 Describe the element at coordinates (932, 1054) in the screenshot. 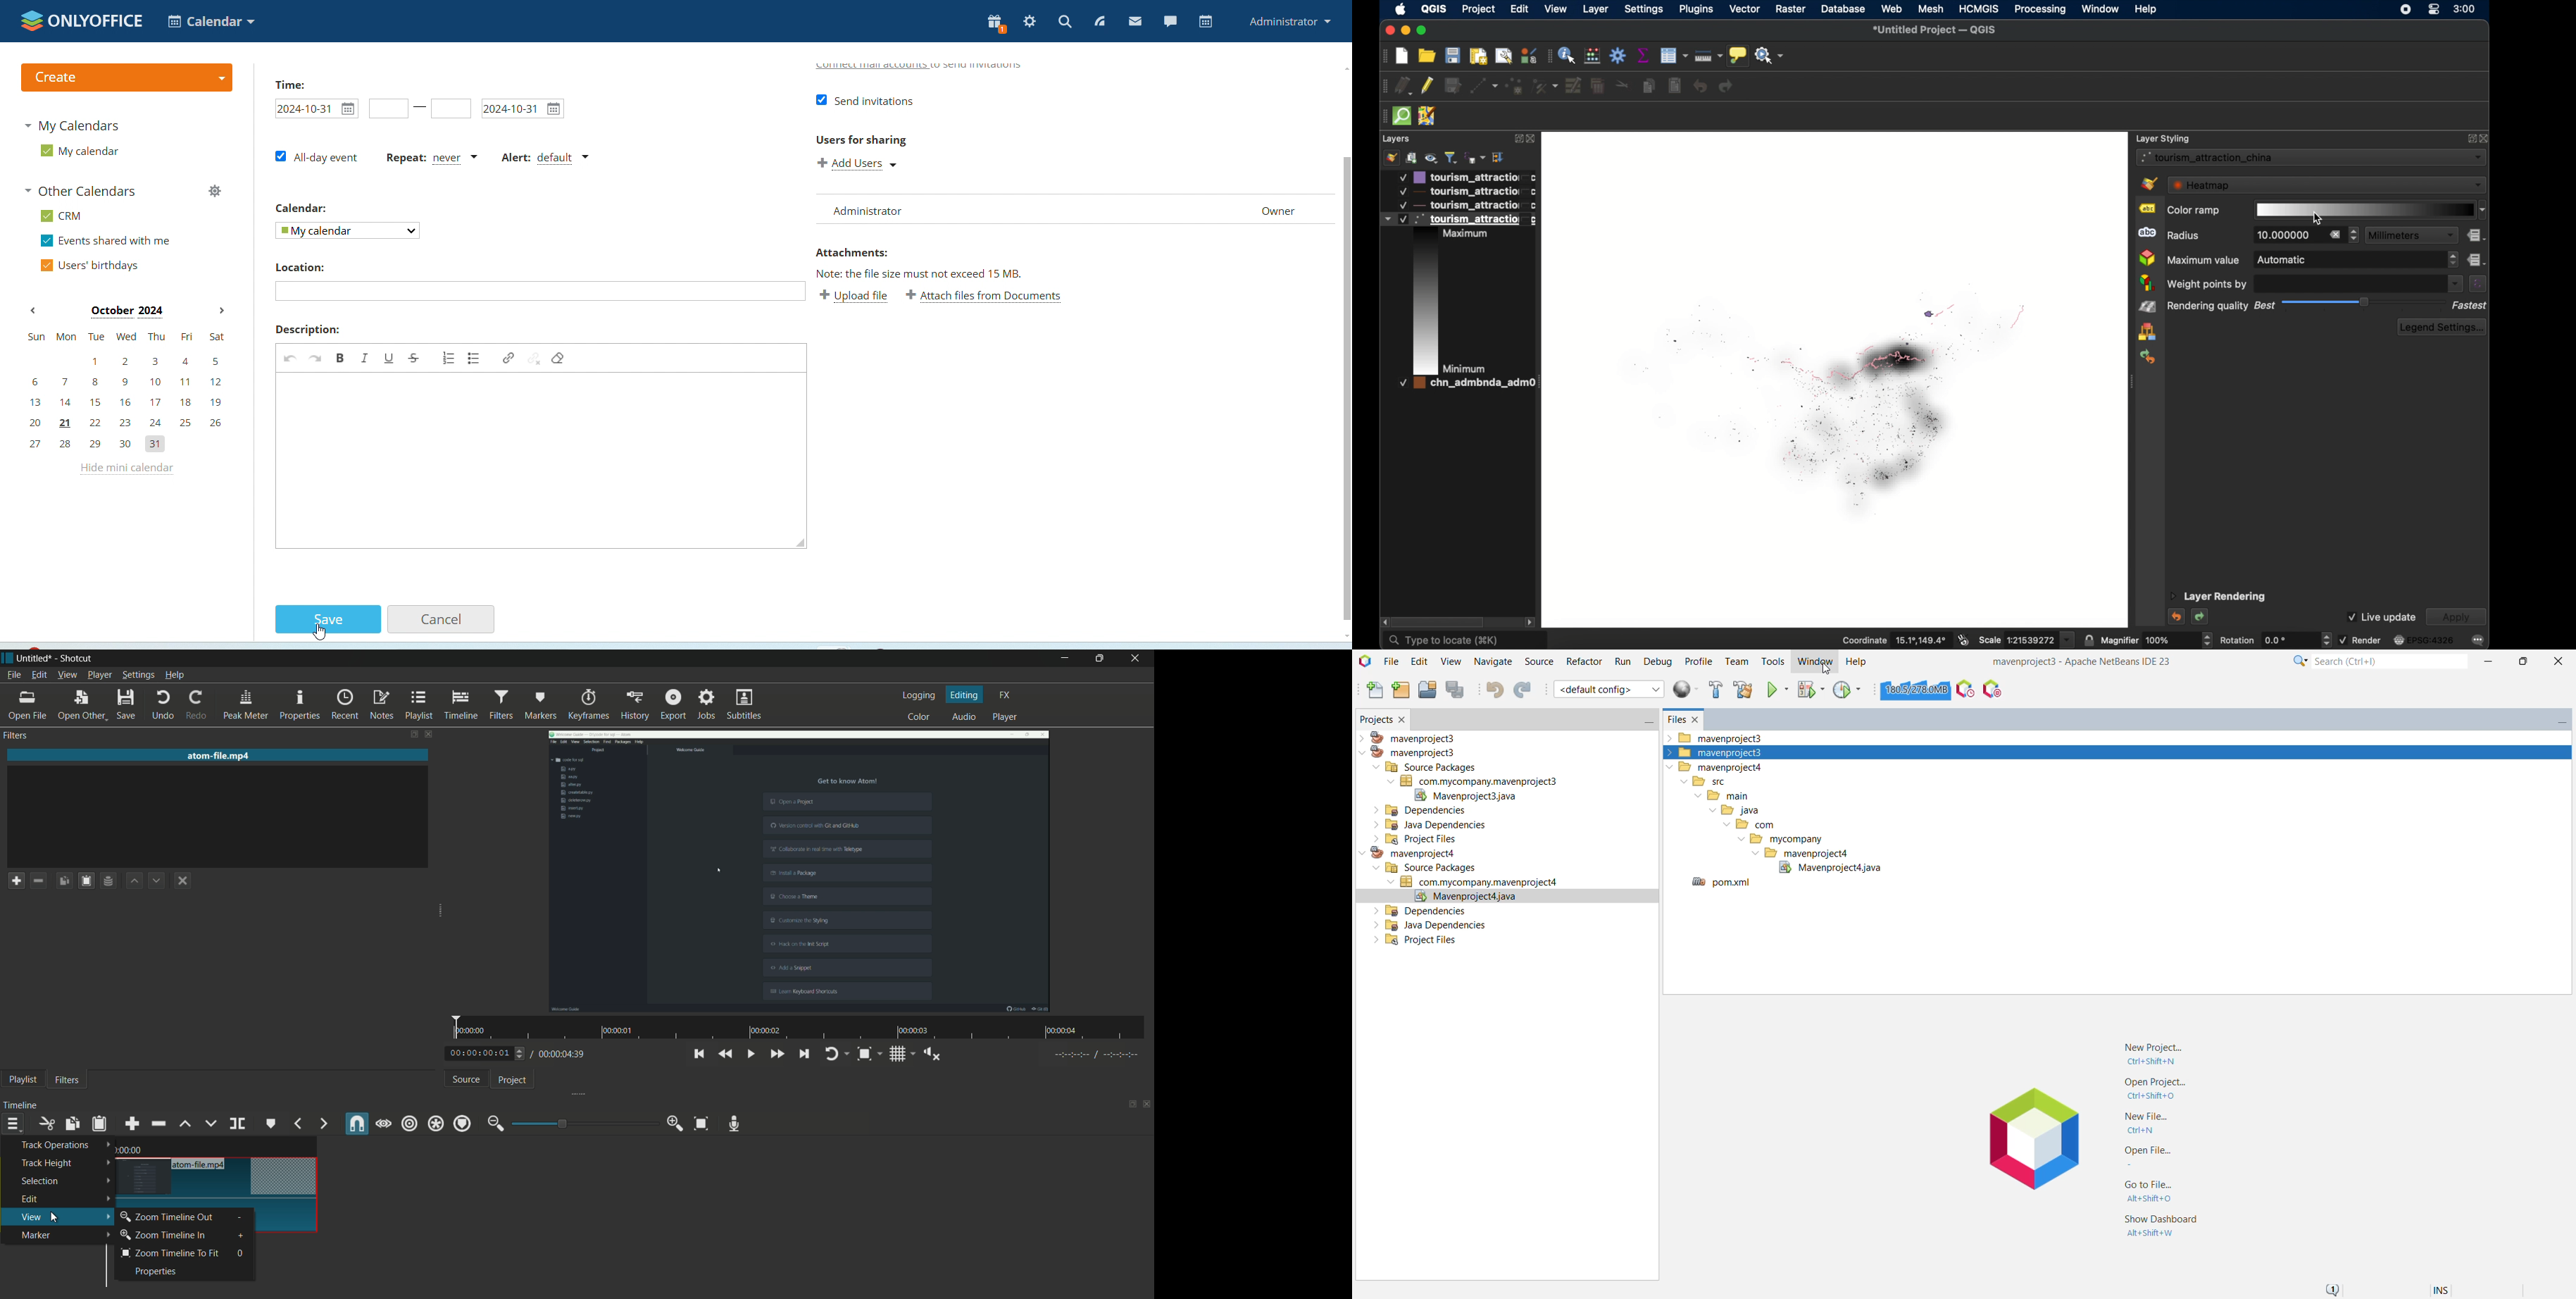

I see `show volume control` at that location.